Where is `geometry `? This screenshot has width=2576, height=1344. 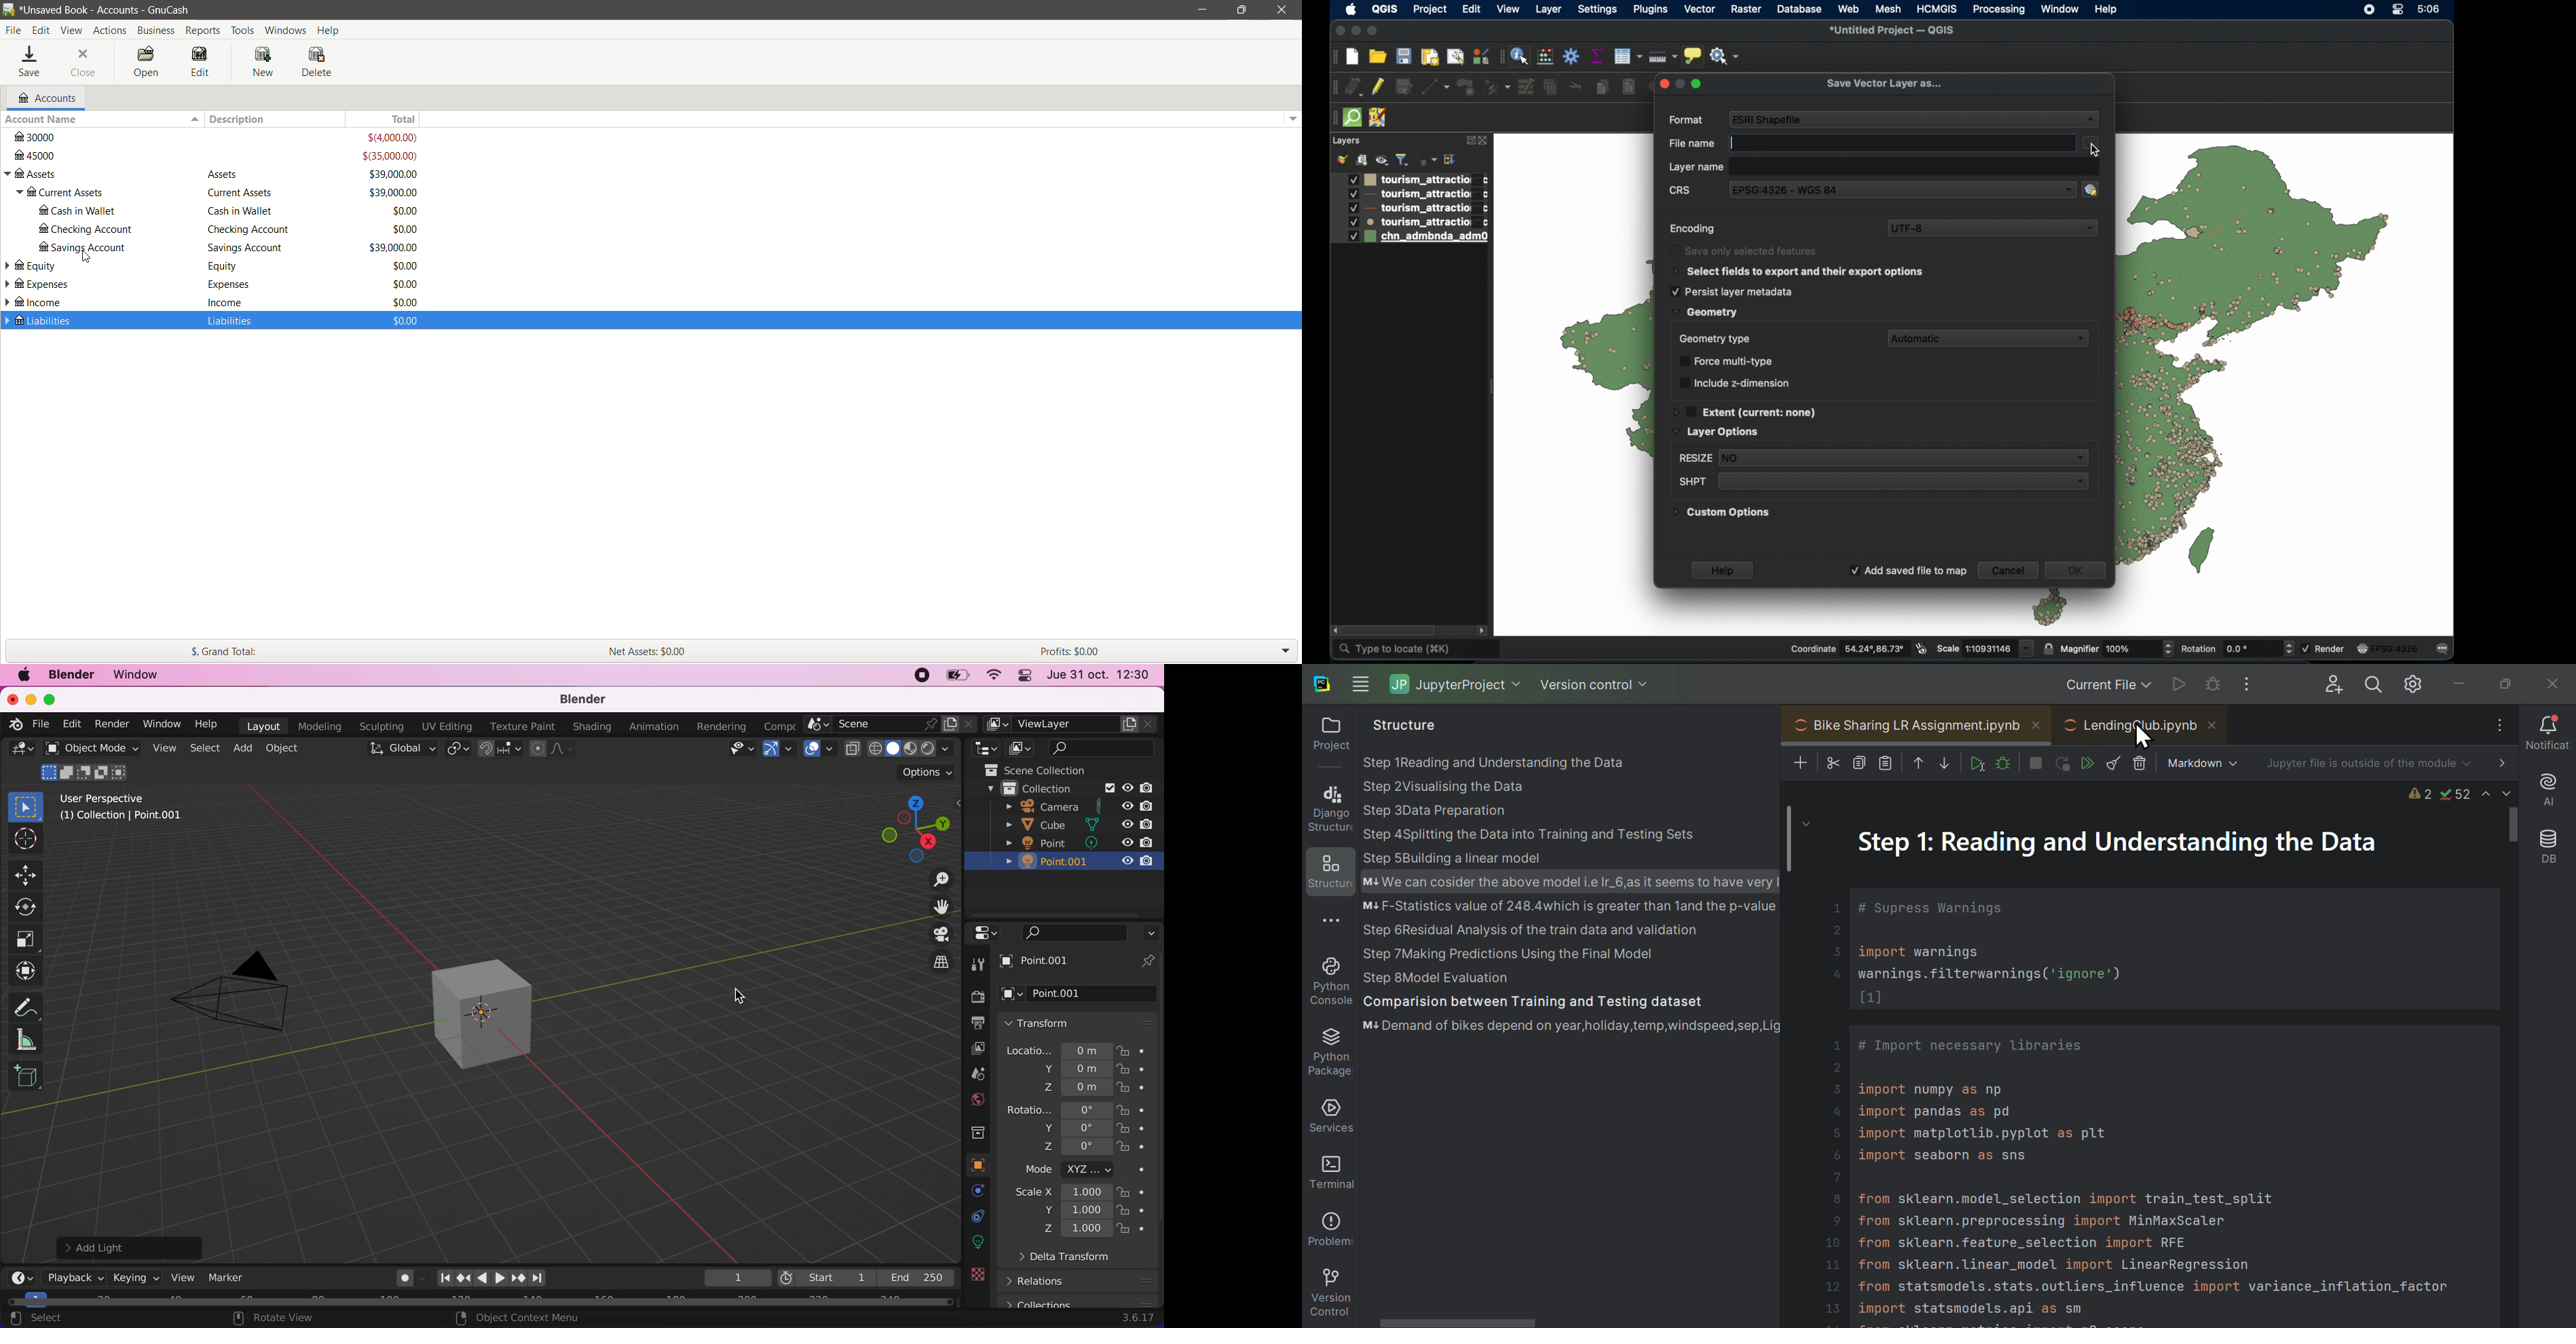
geometry  is located at coordinates (1705, 312).